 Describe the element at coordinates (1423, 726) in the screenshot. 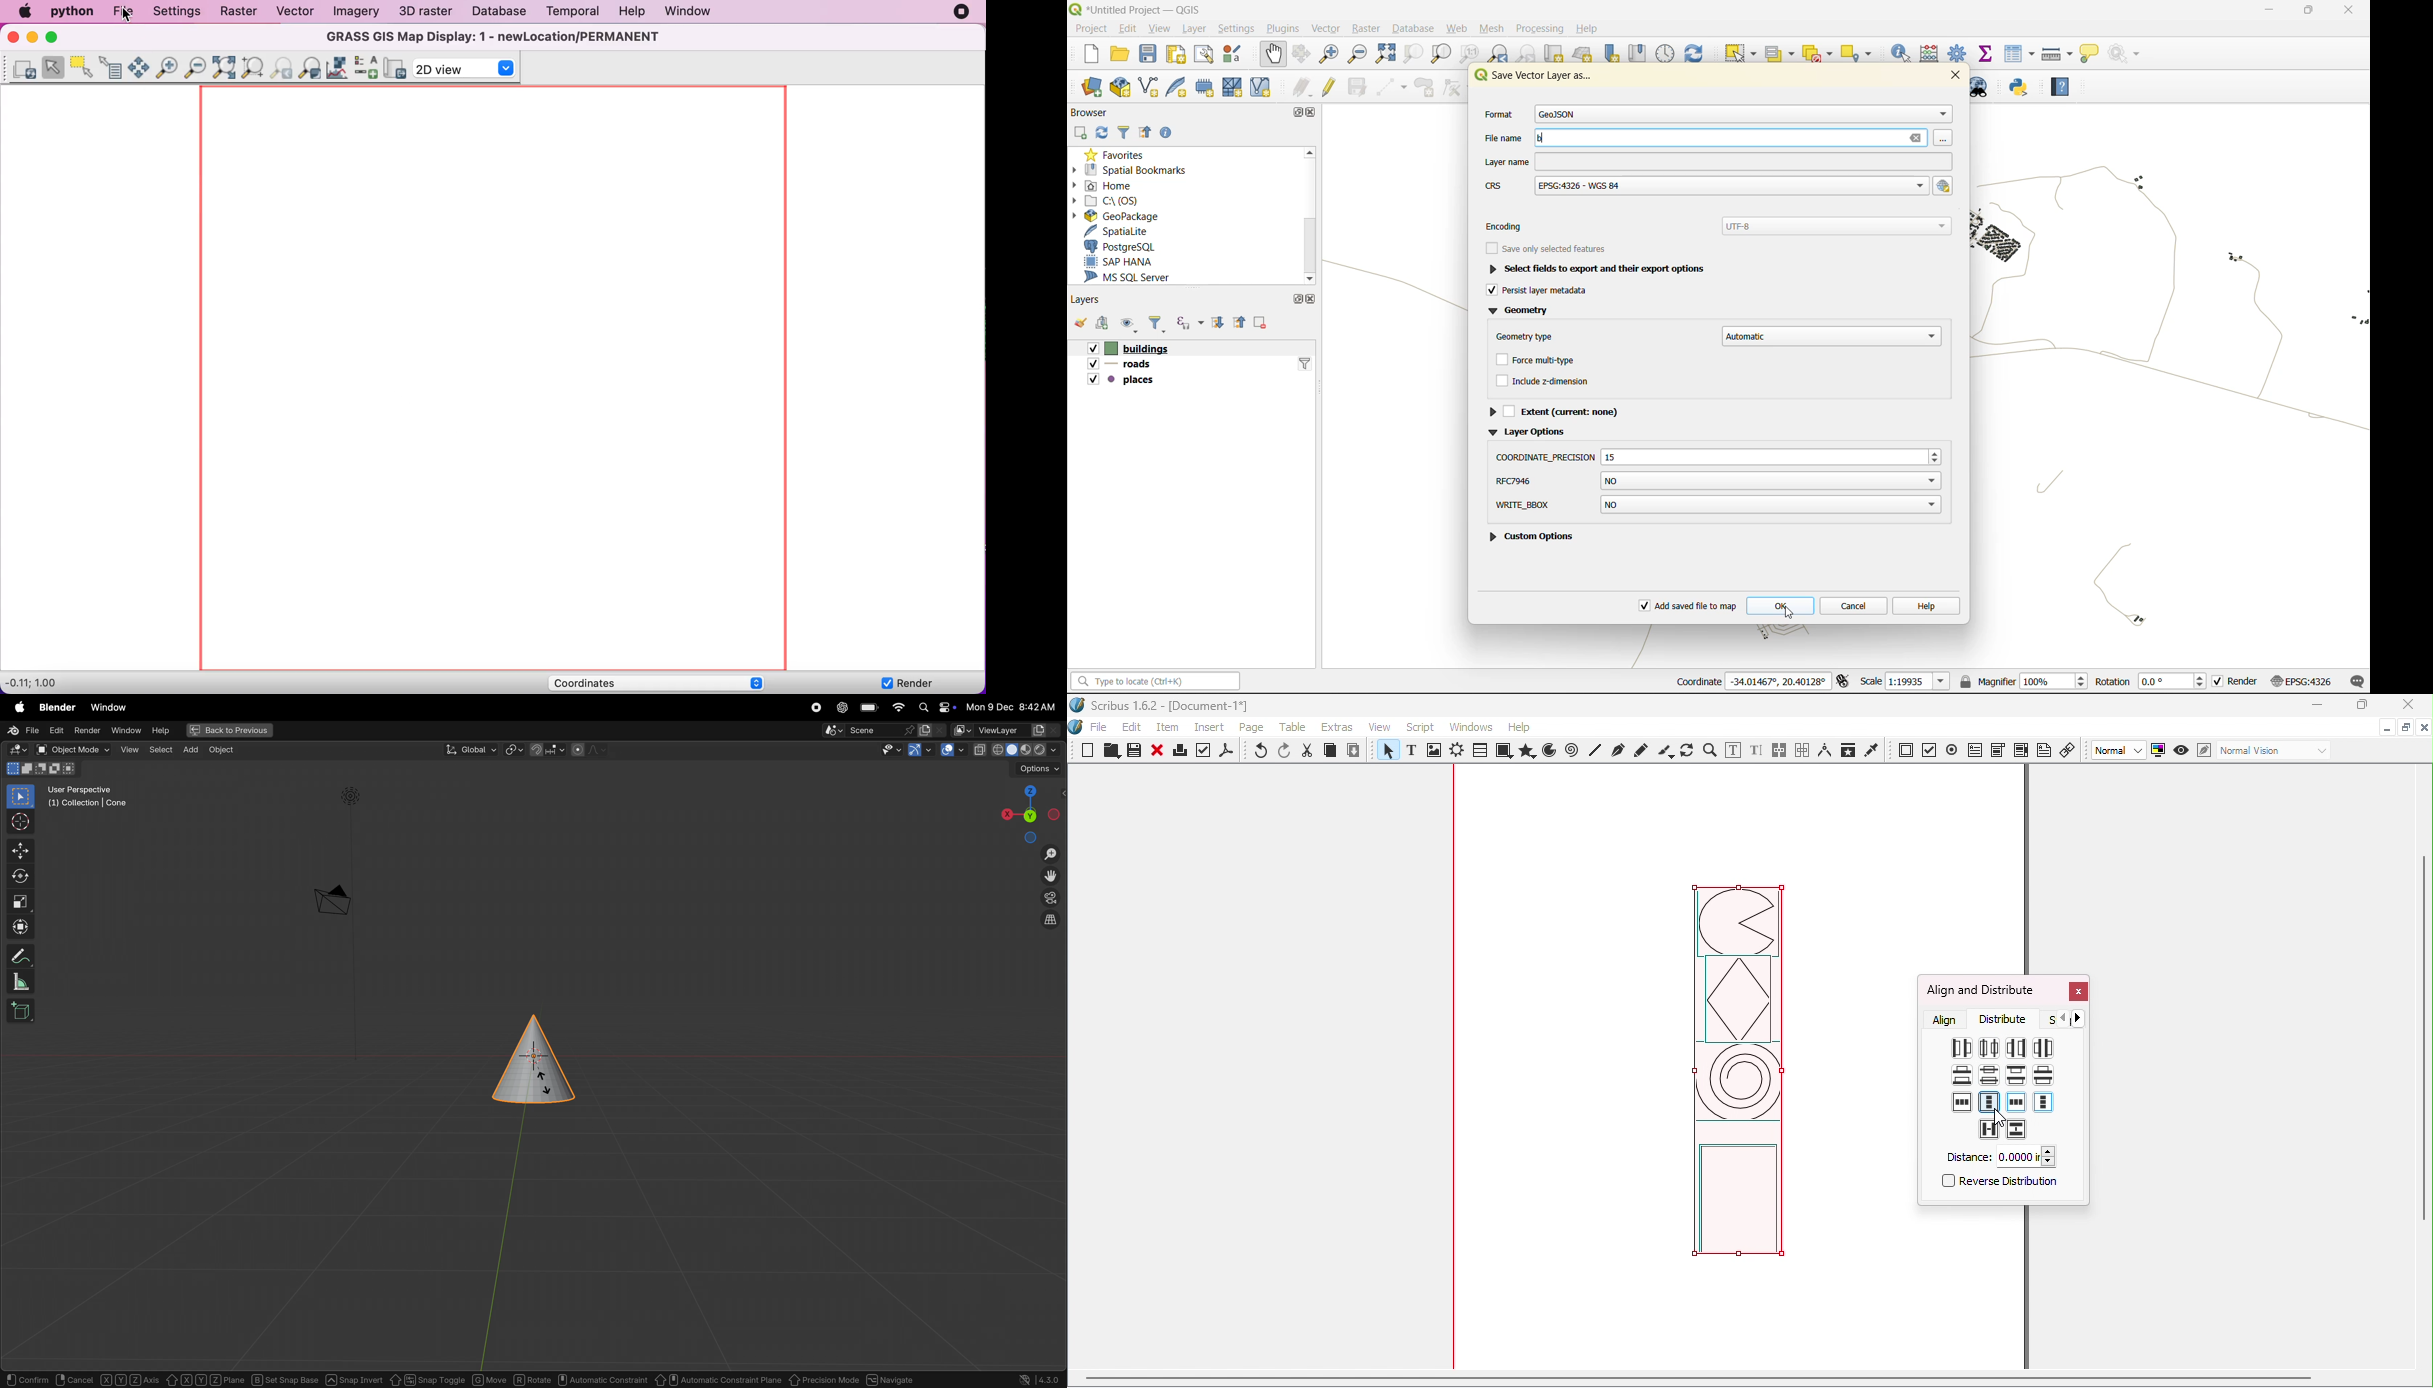

I see `Script` at that location.